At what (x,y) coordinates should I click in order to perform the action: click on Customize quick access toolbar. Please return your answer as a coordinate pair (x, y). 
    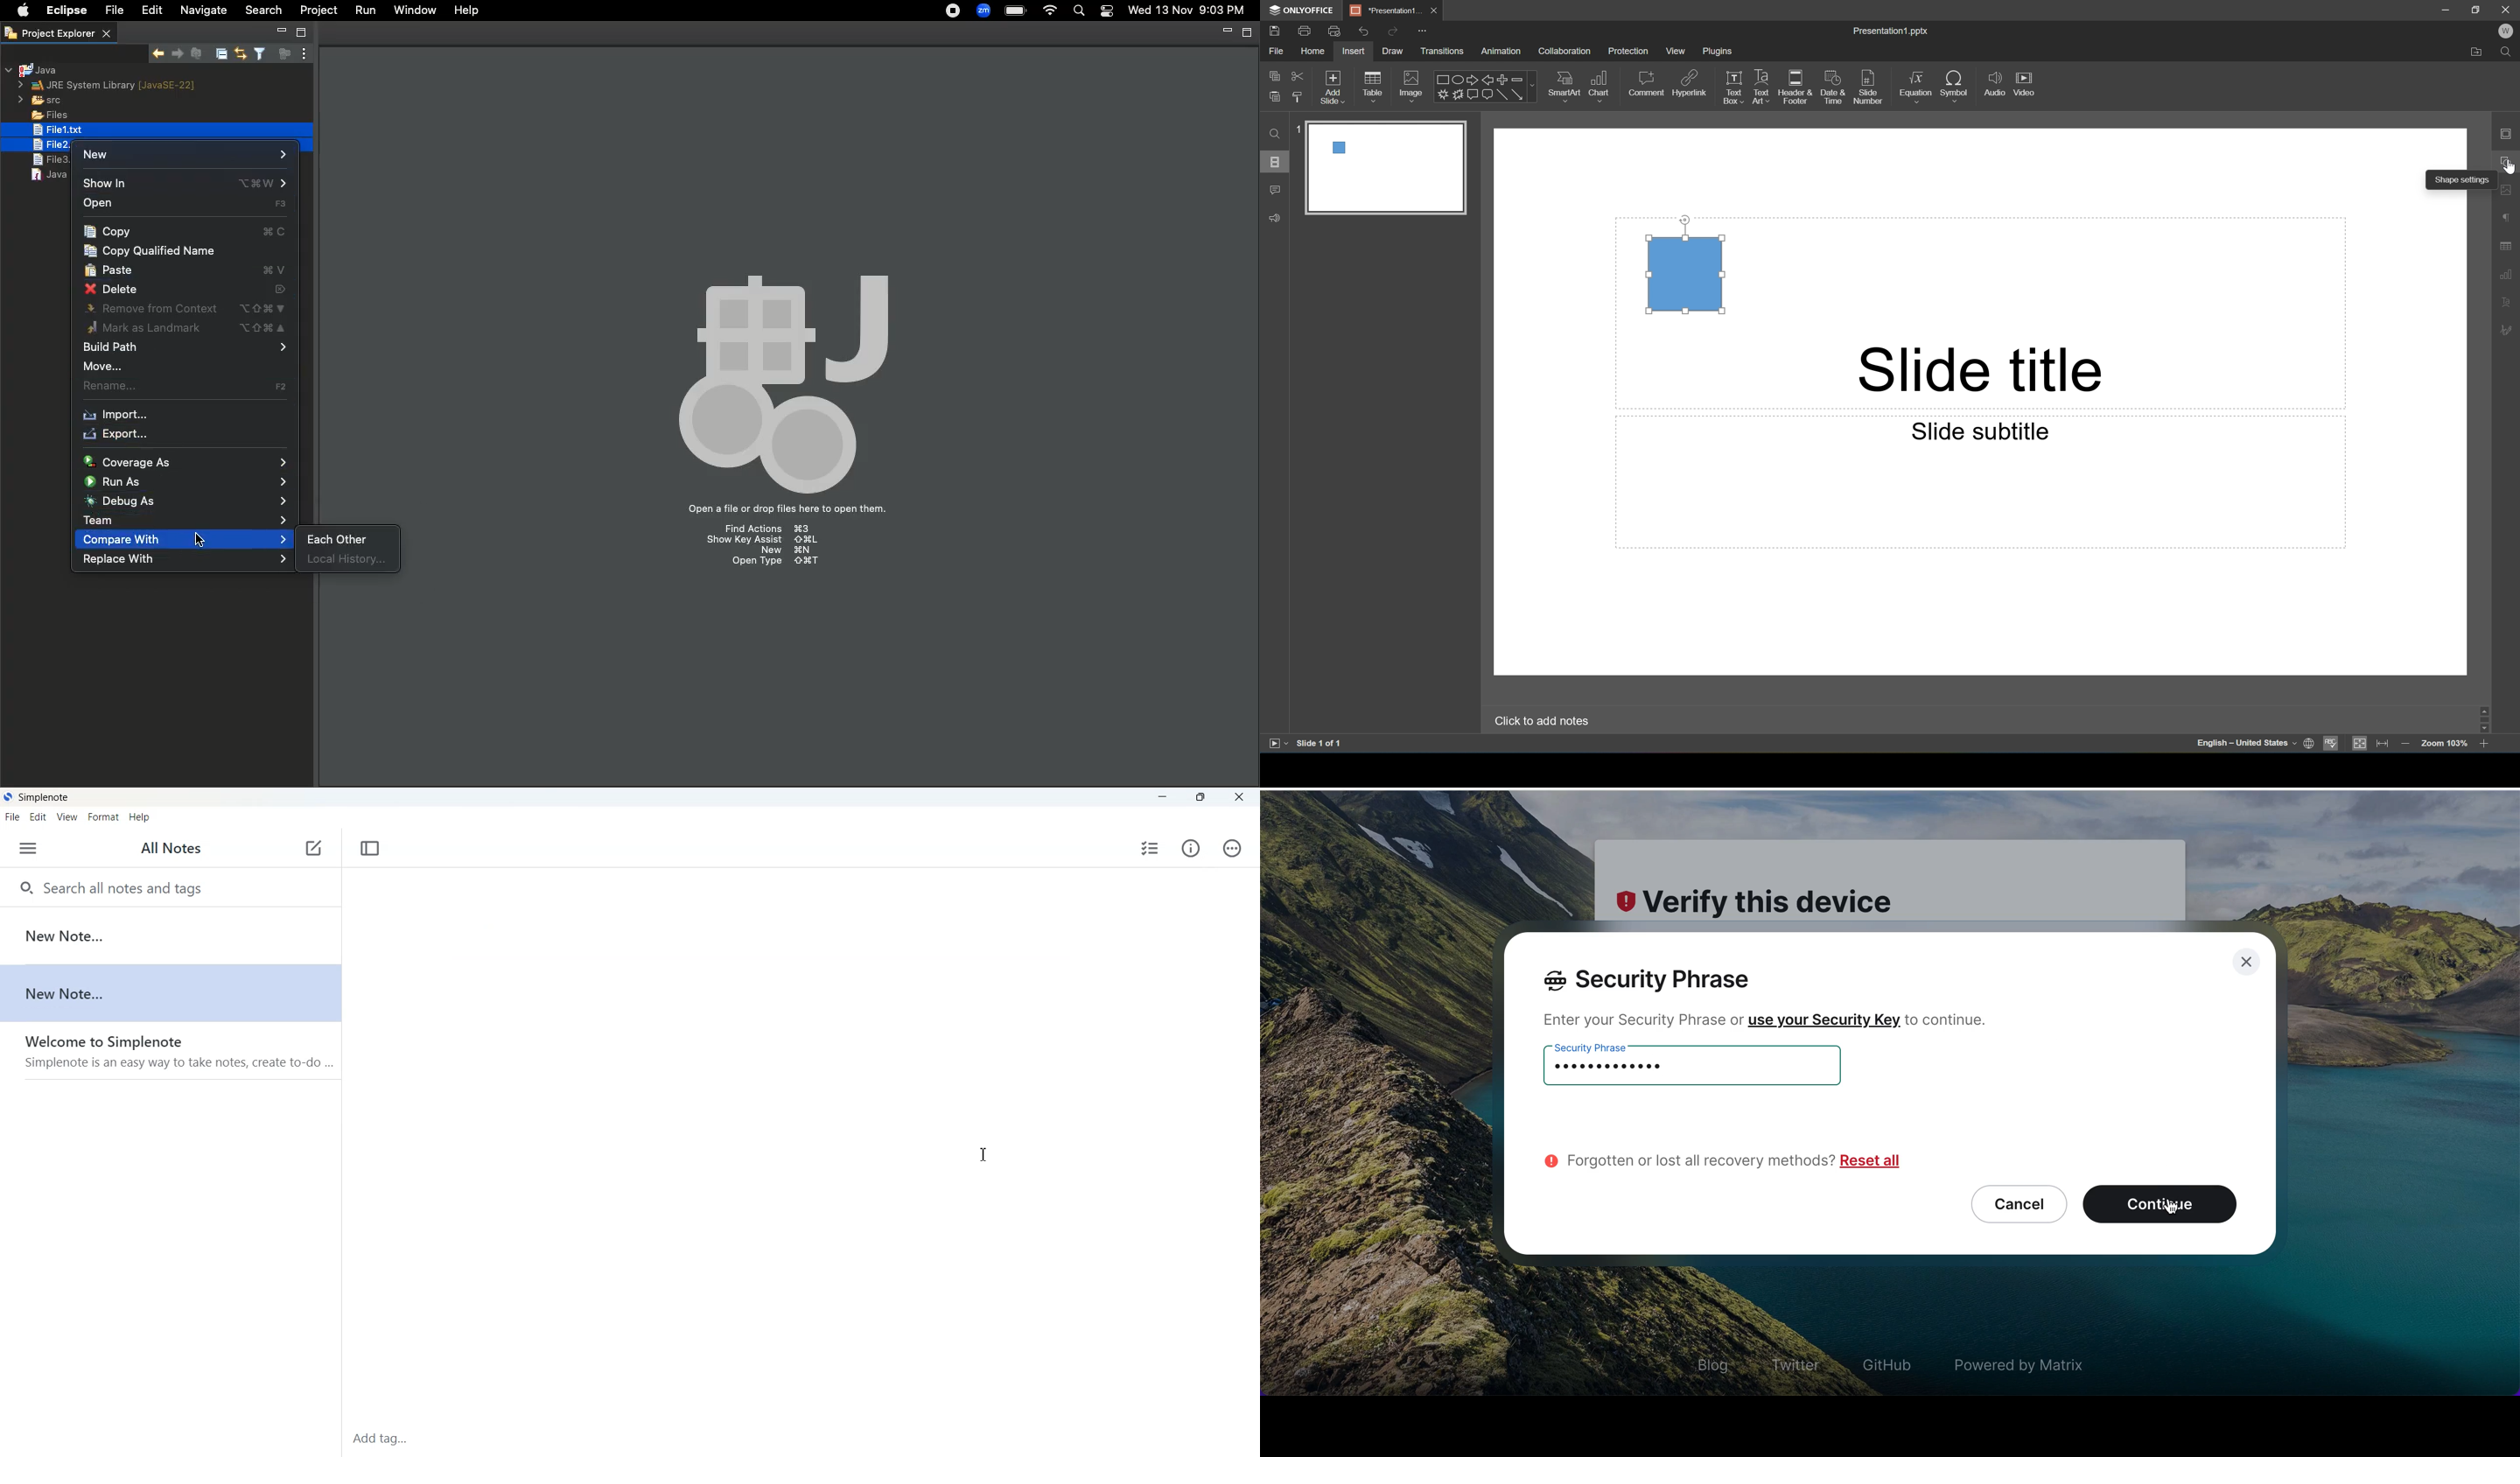
    Looking at the image, I should click on (1425, 32).